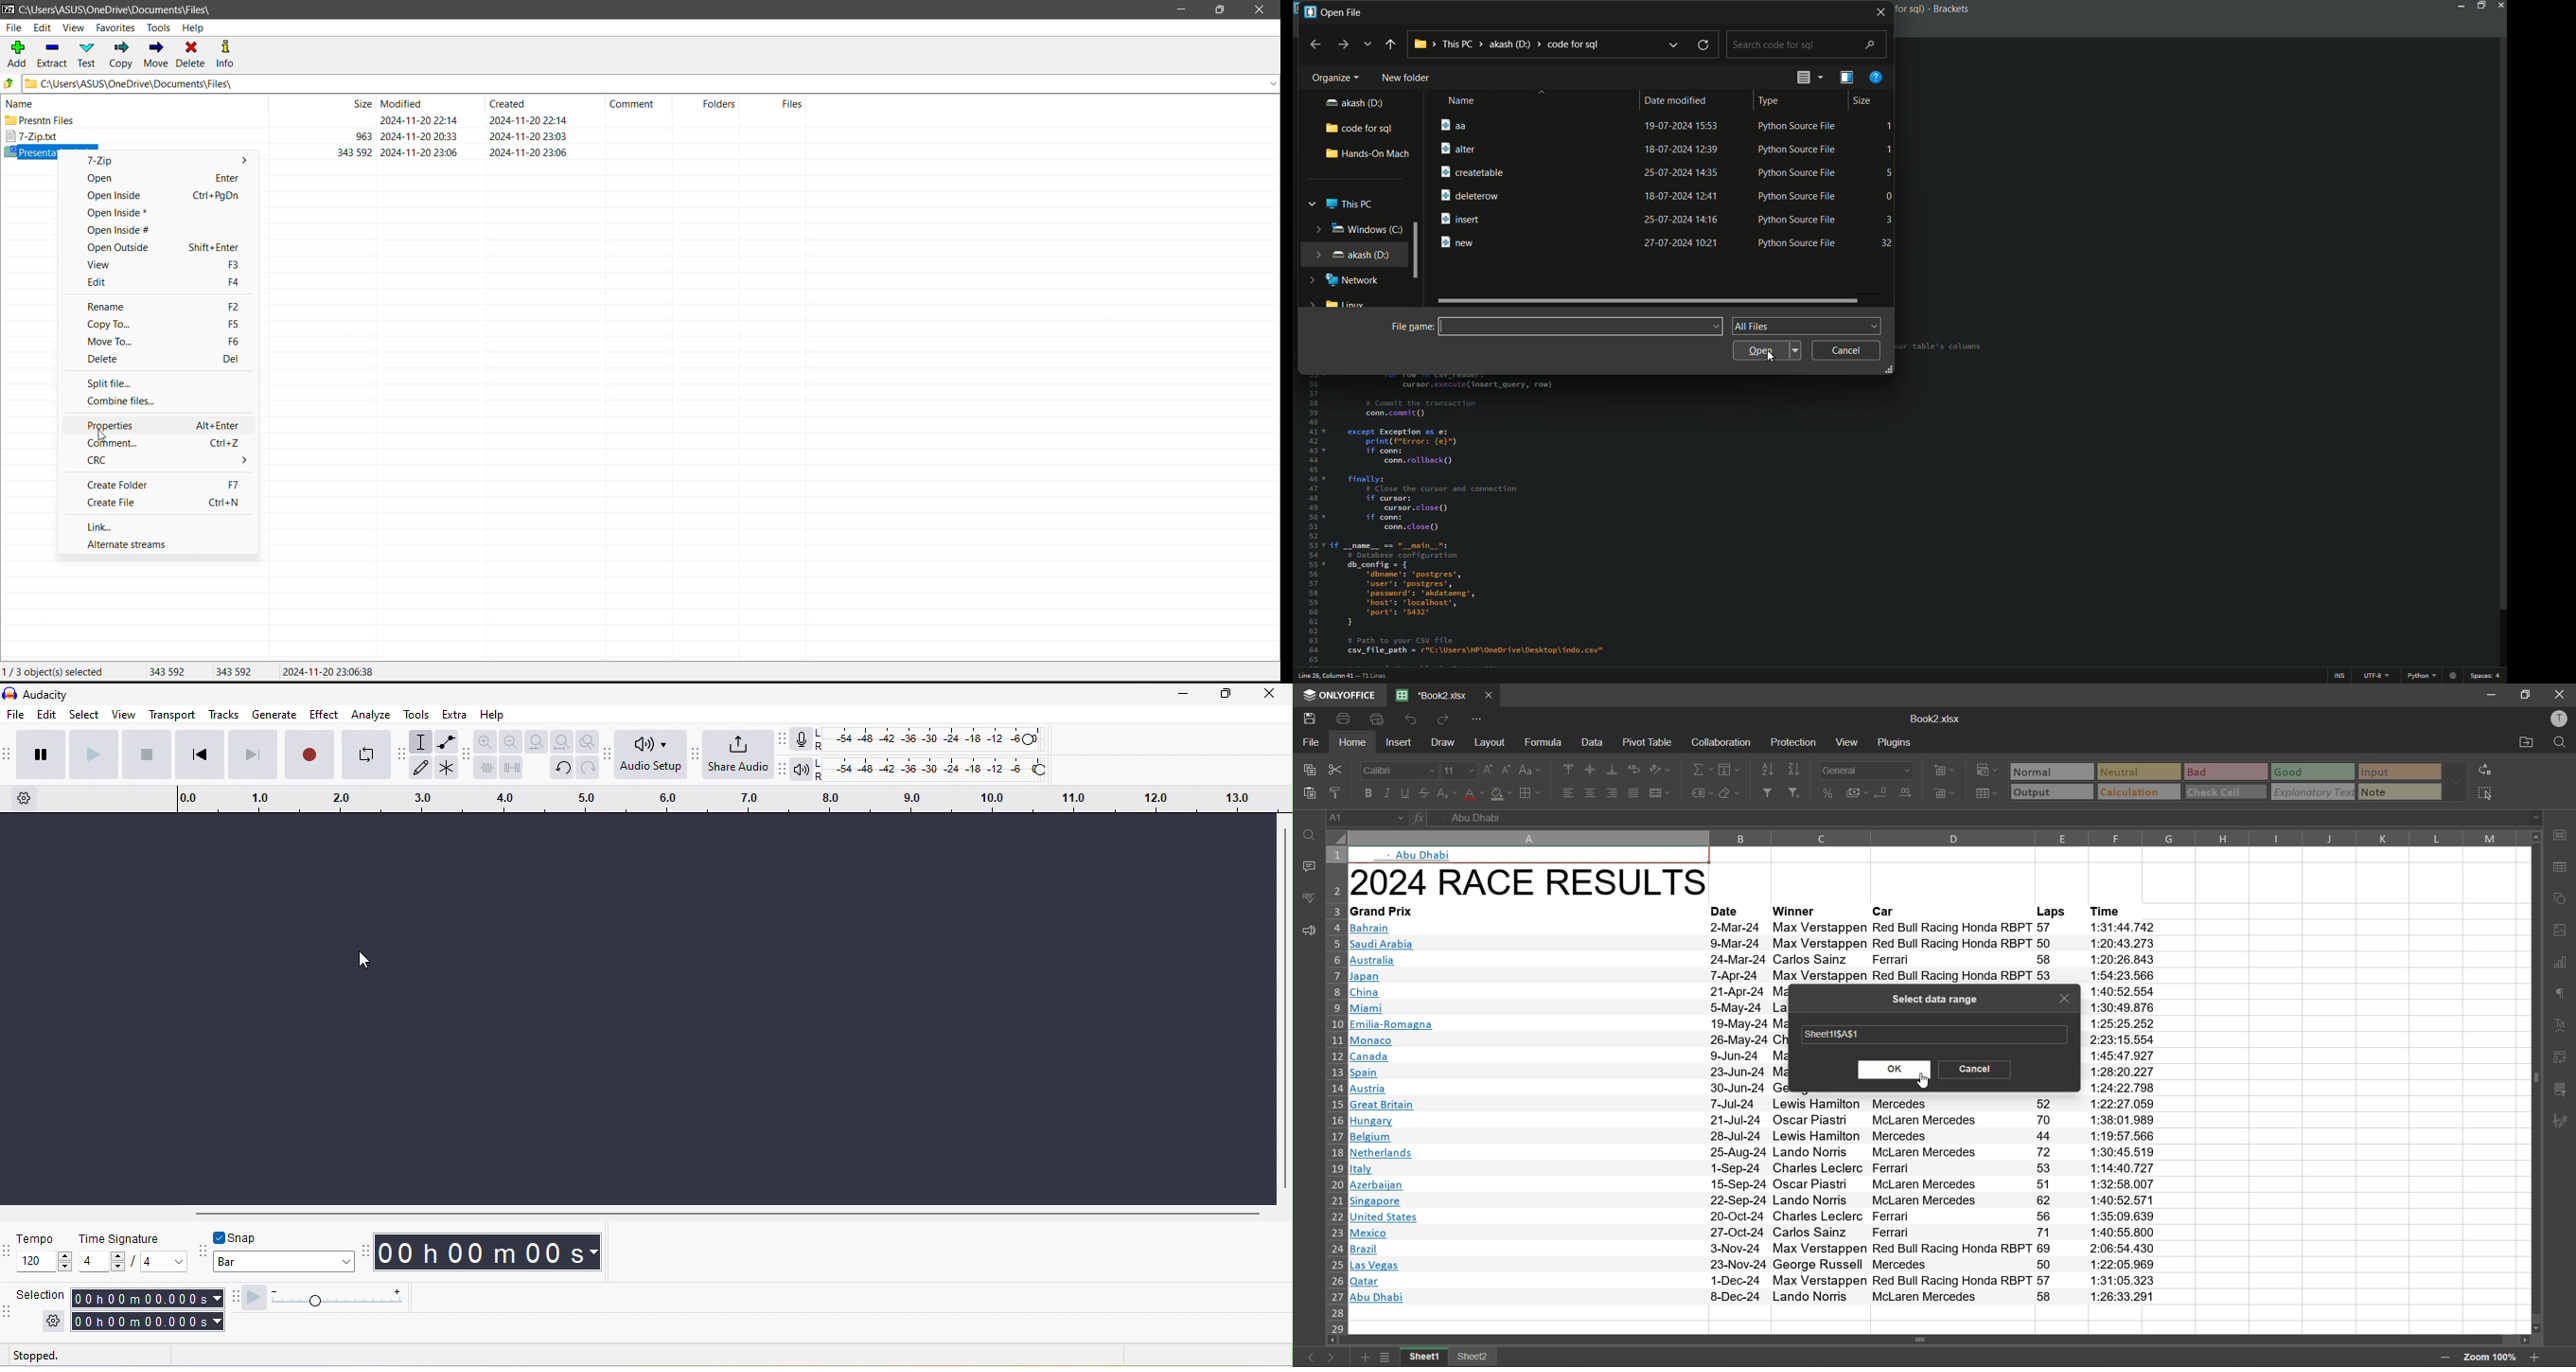 The height and width of the screenshot is (1372, 2576). Describe the element at coordinates (44, 1261) in the screenshot. I see `set tempo` at that location.